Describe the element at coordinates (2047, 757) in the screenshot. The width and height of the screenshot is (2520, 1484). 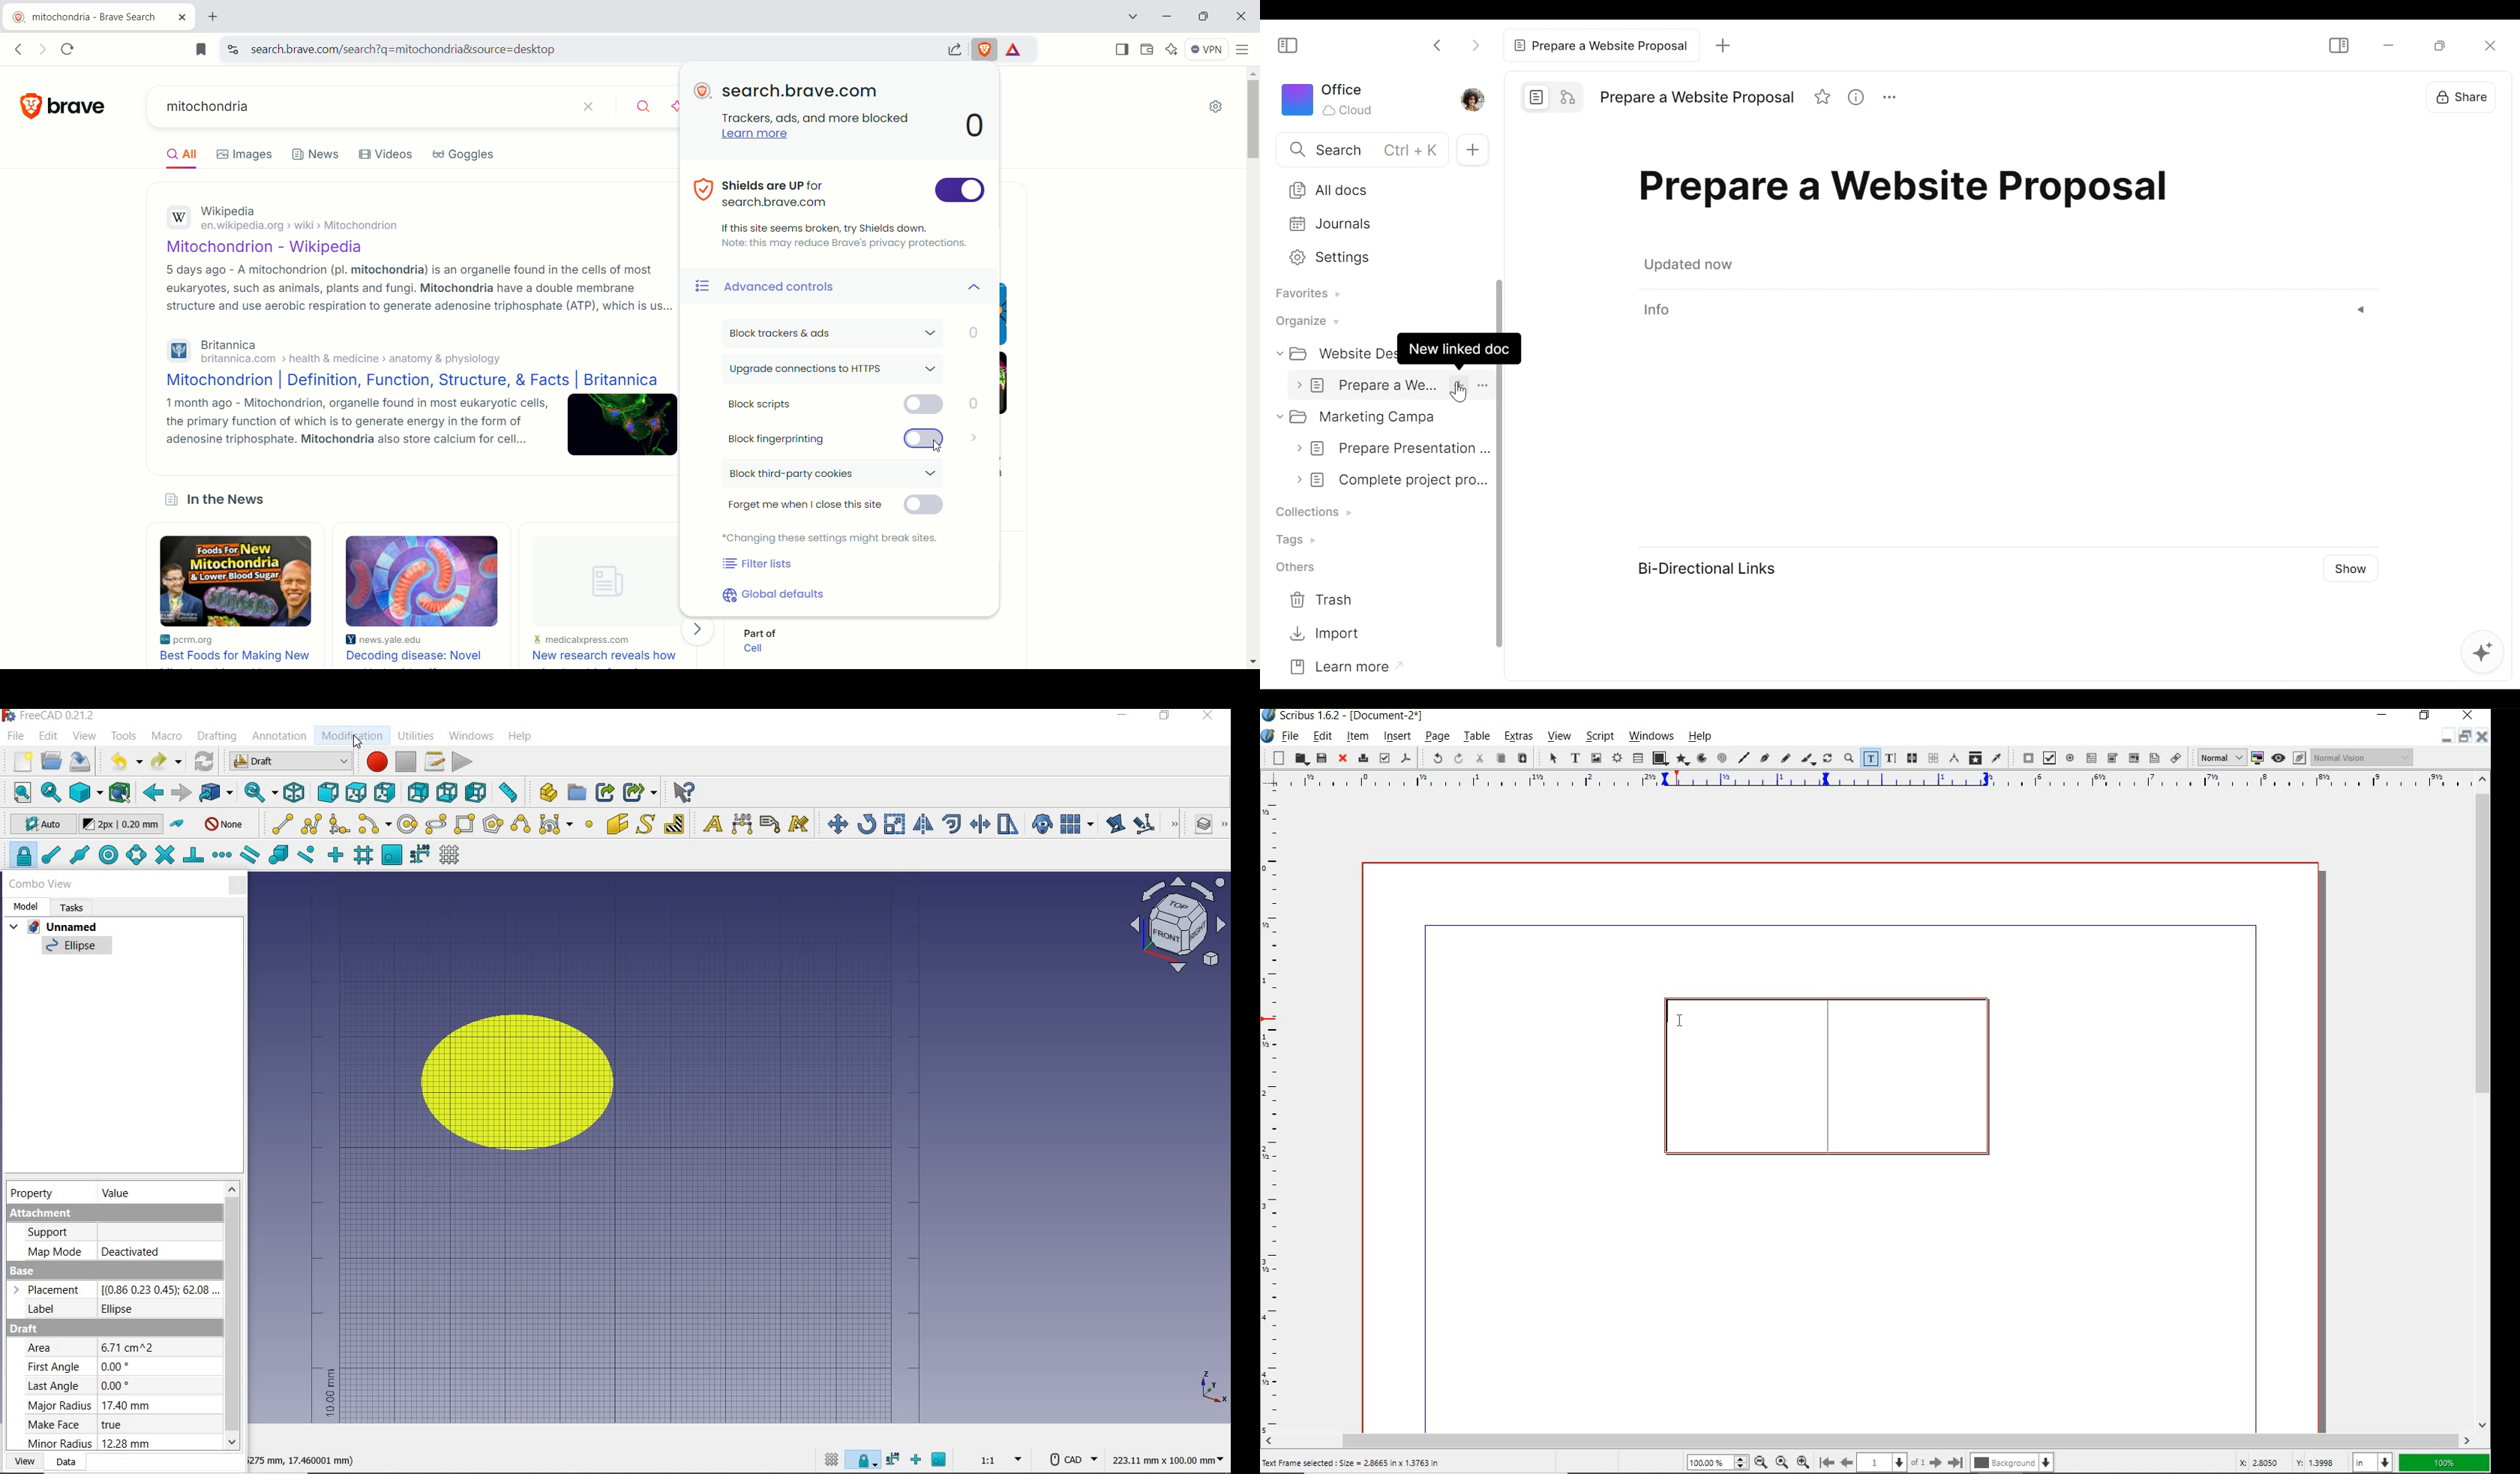
I see `pdf check box` at that location.